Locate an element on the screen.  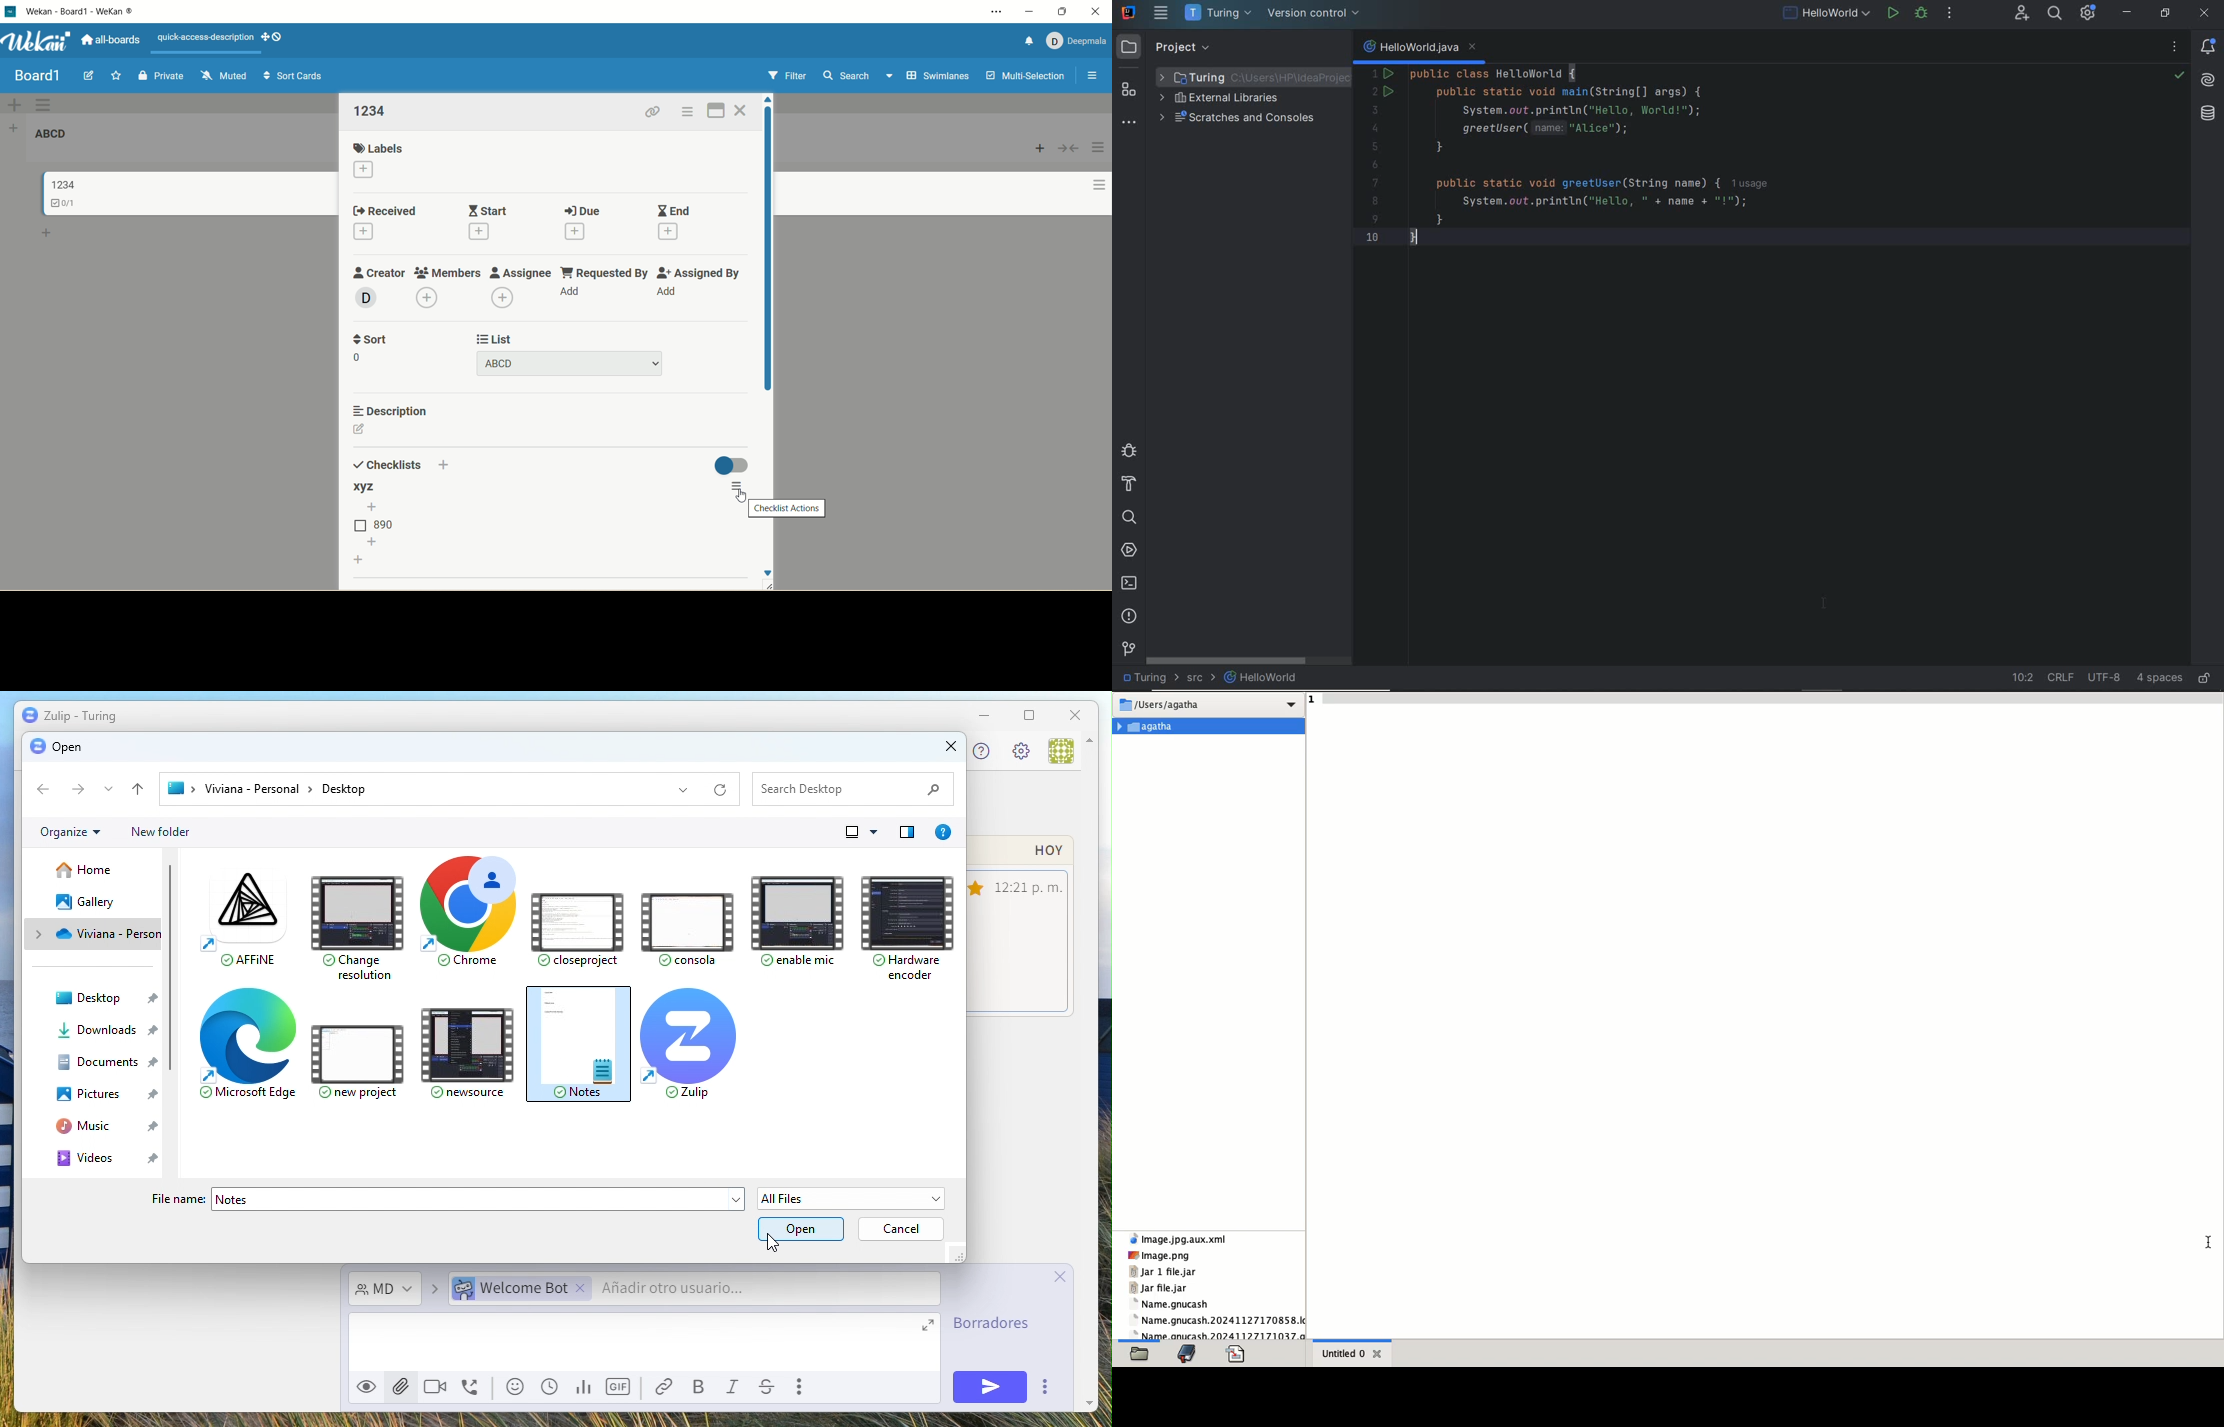
affine is located at coordinates (237, 919).